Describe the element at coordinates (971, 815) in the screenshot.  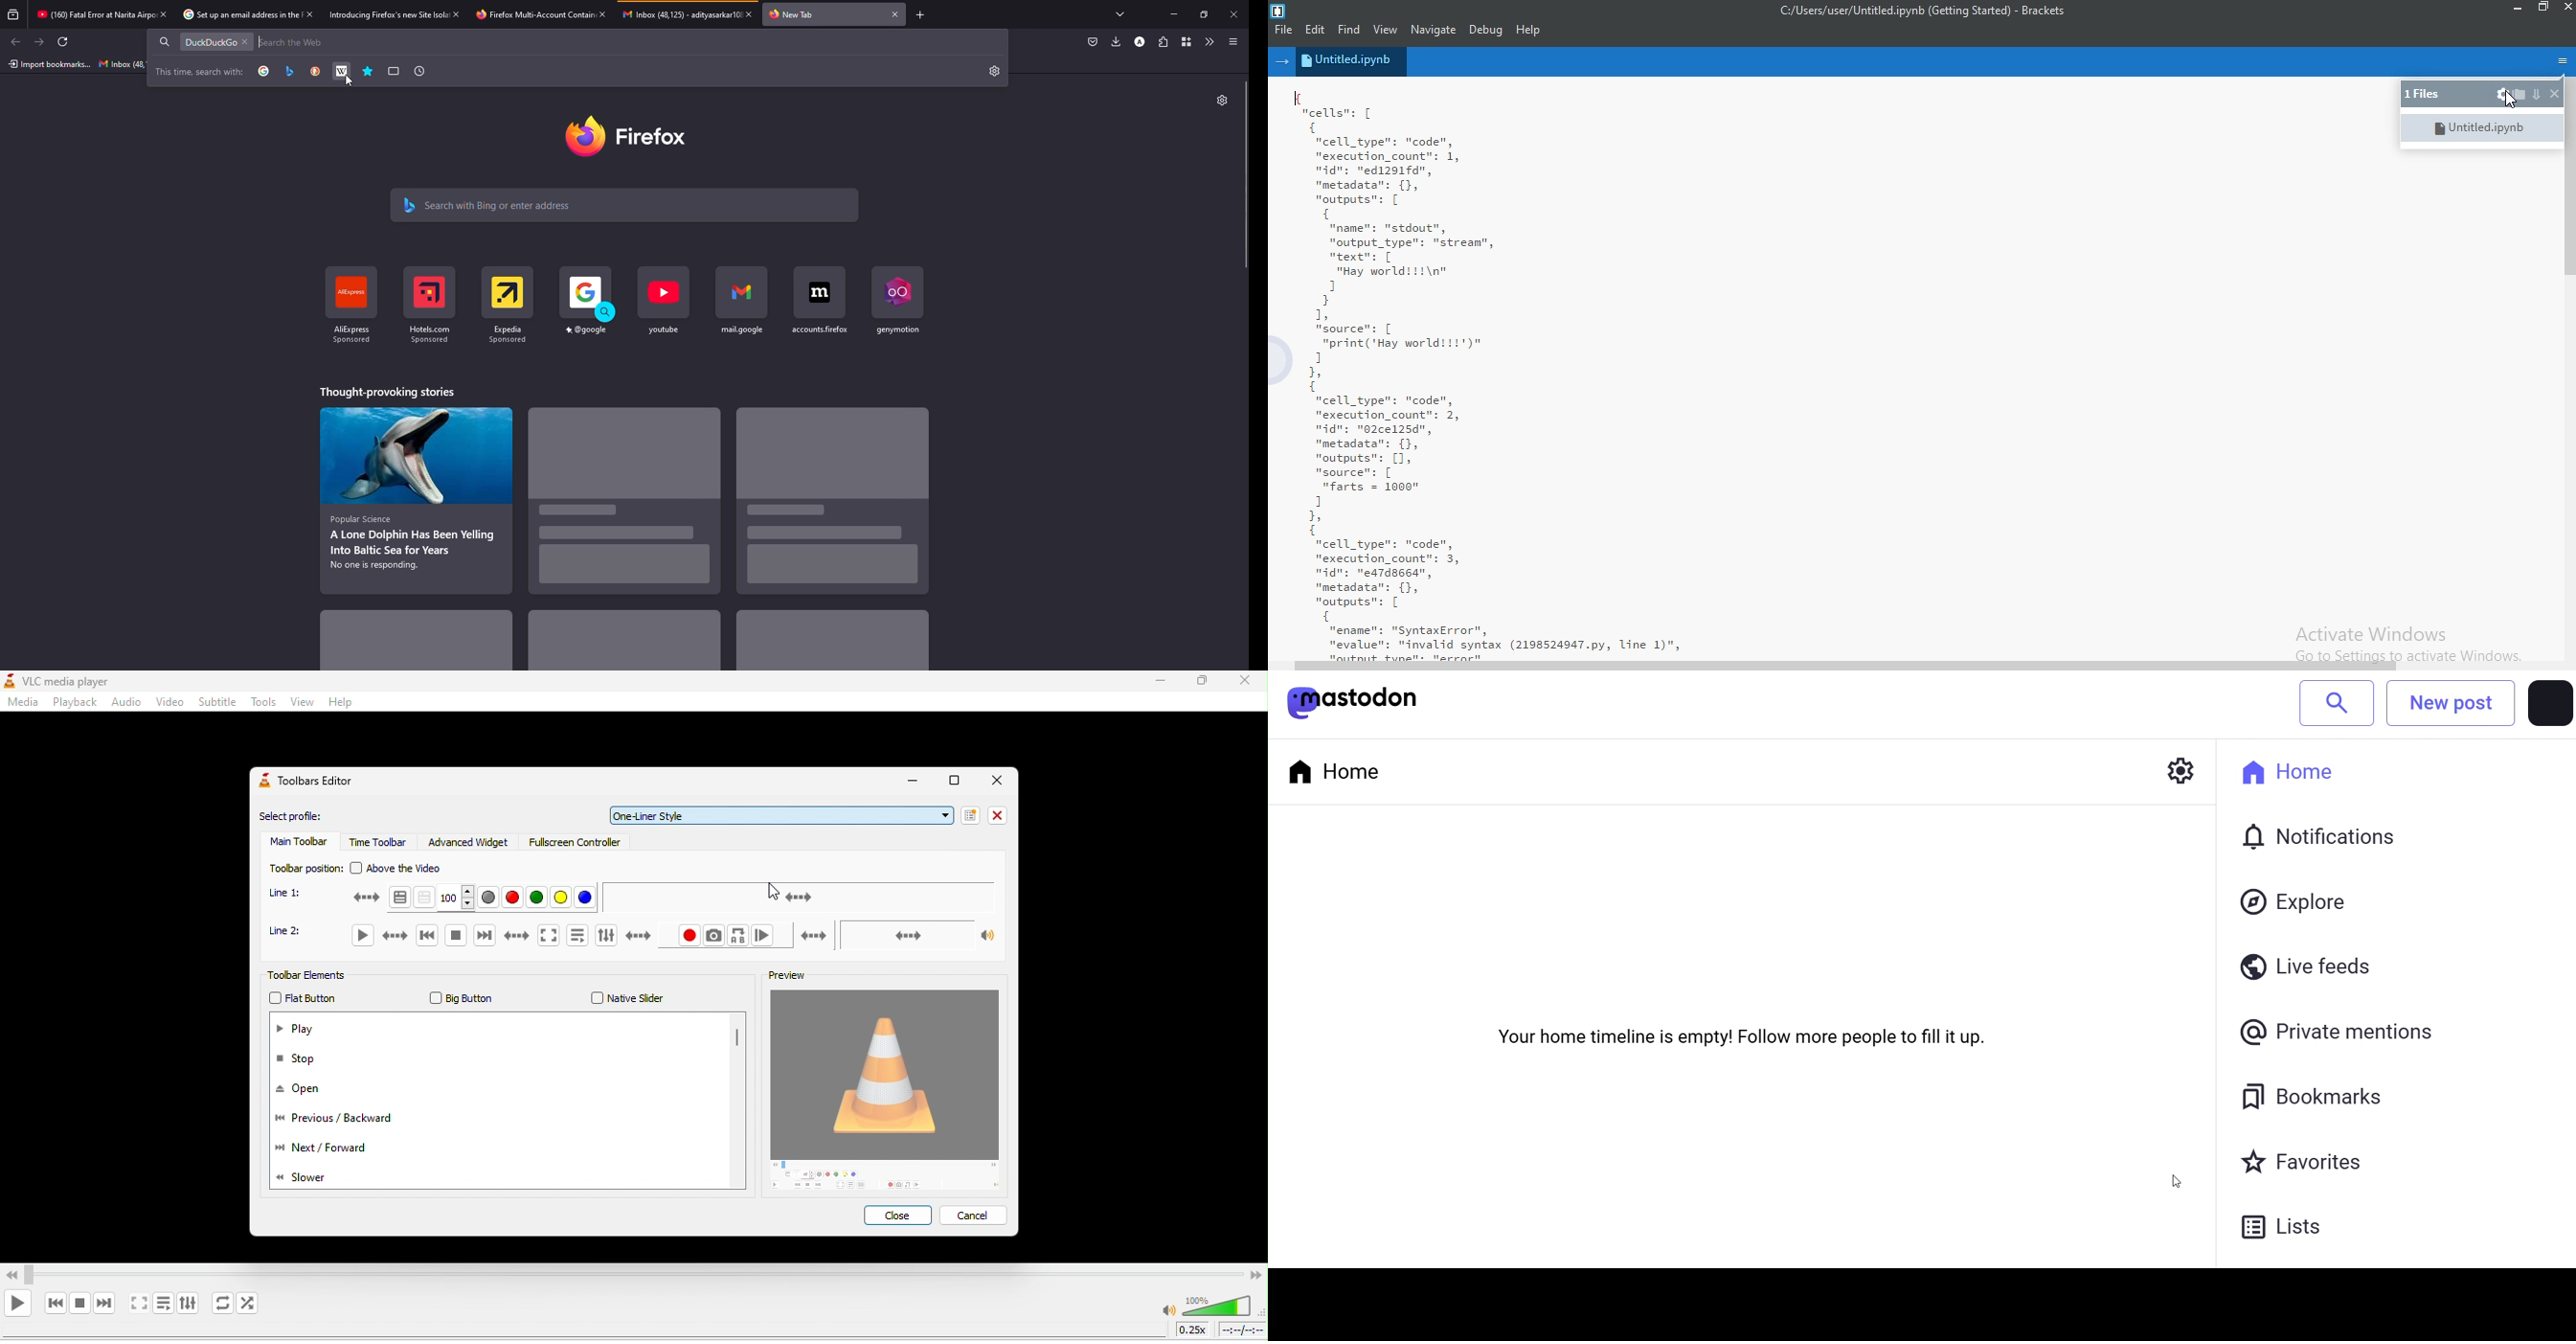
I see `new profile` at that location.